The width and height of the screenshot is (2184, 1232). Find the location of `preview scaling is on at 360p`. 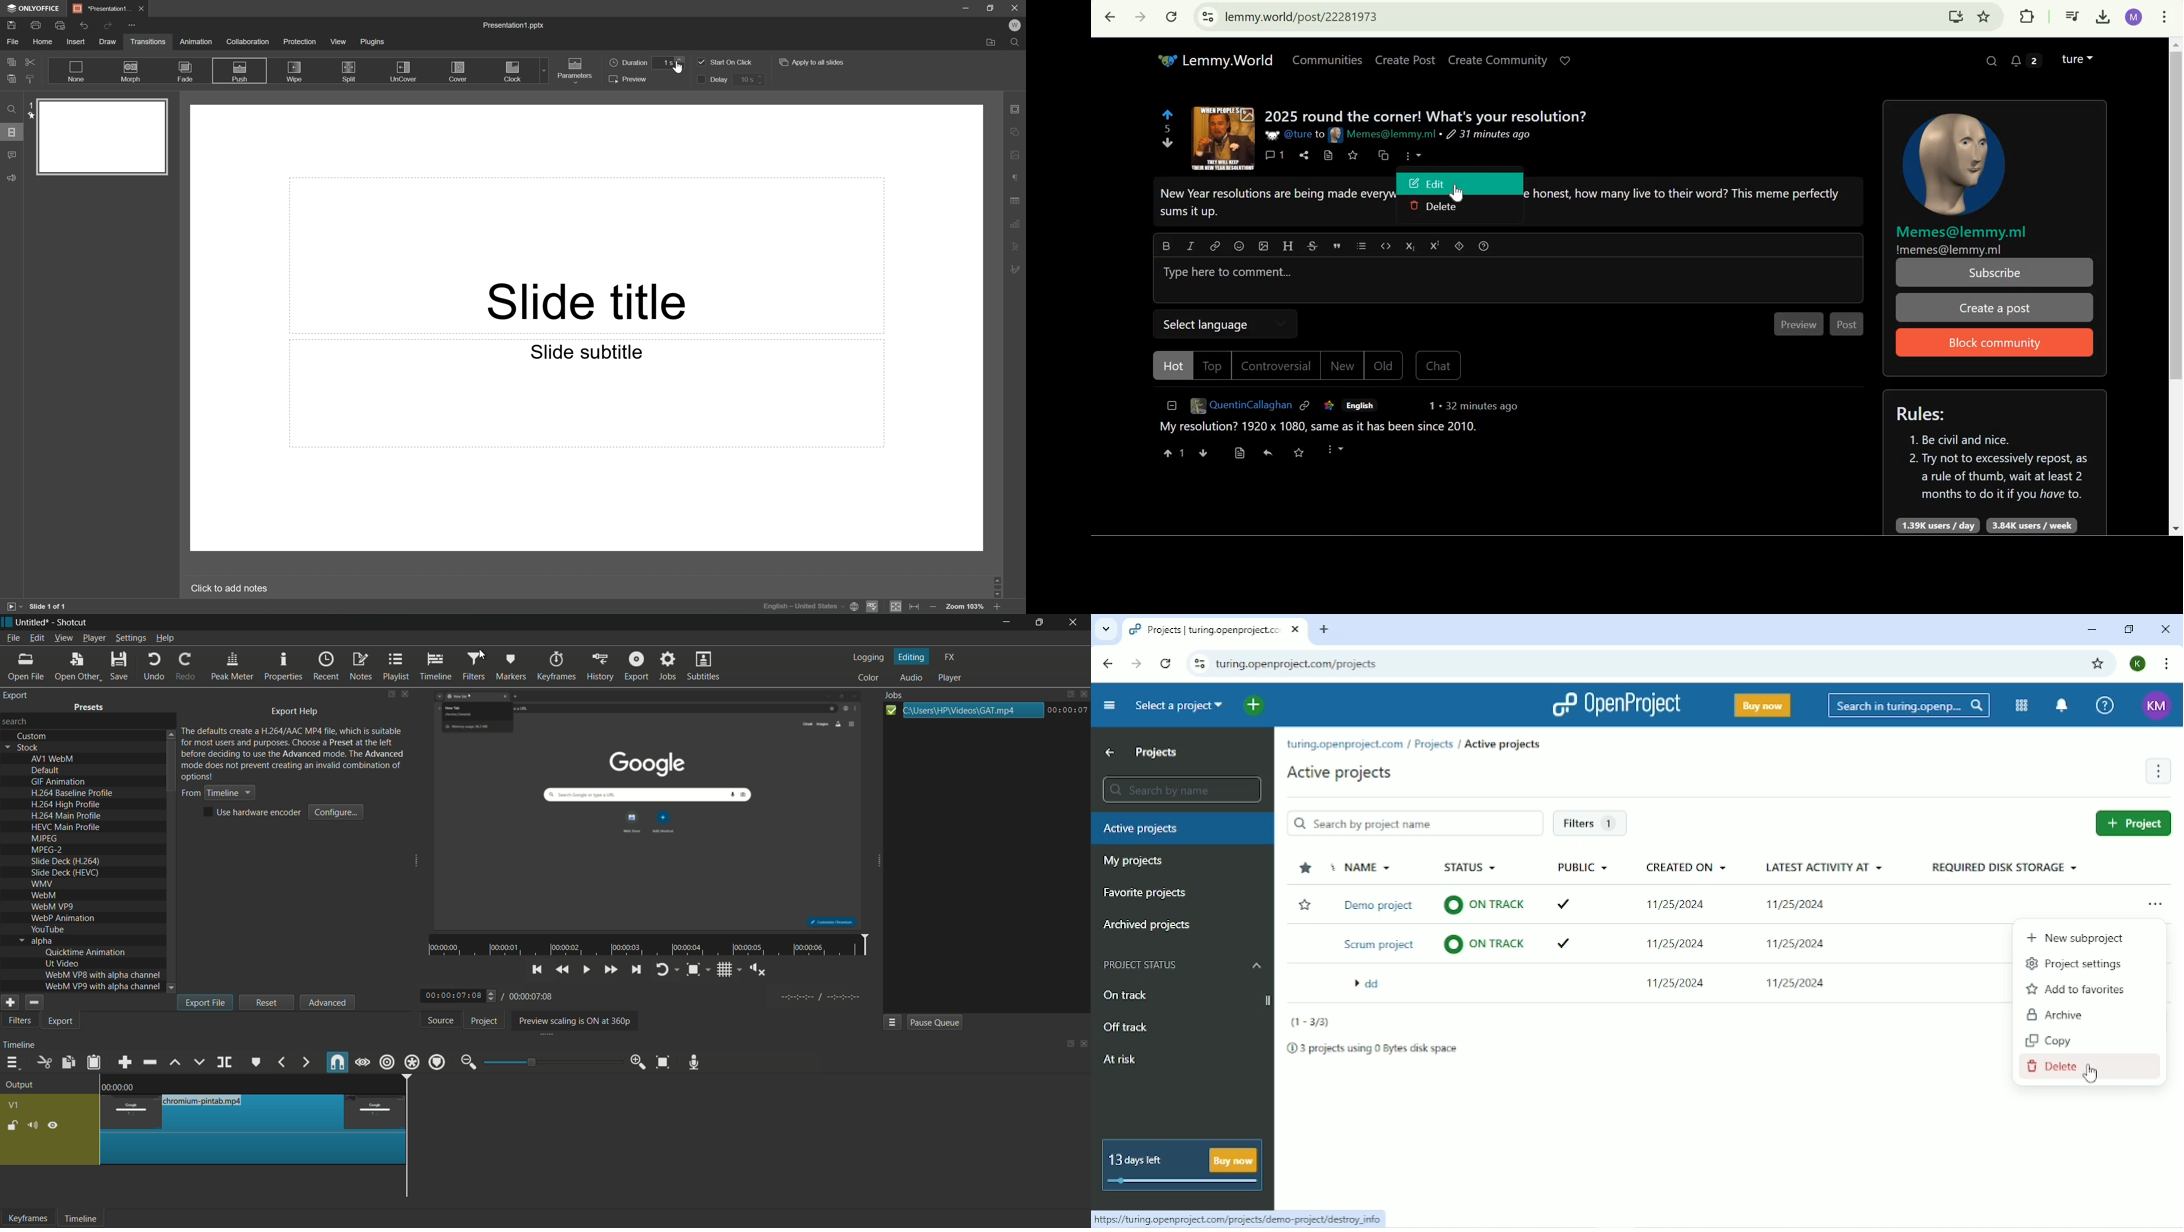

preview scaling is on at 360p is located at coordinates (572, 1022).